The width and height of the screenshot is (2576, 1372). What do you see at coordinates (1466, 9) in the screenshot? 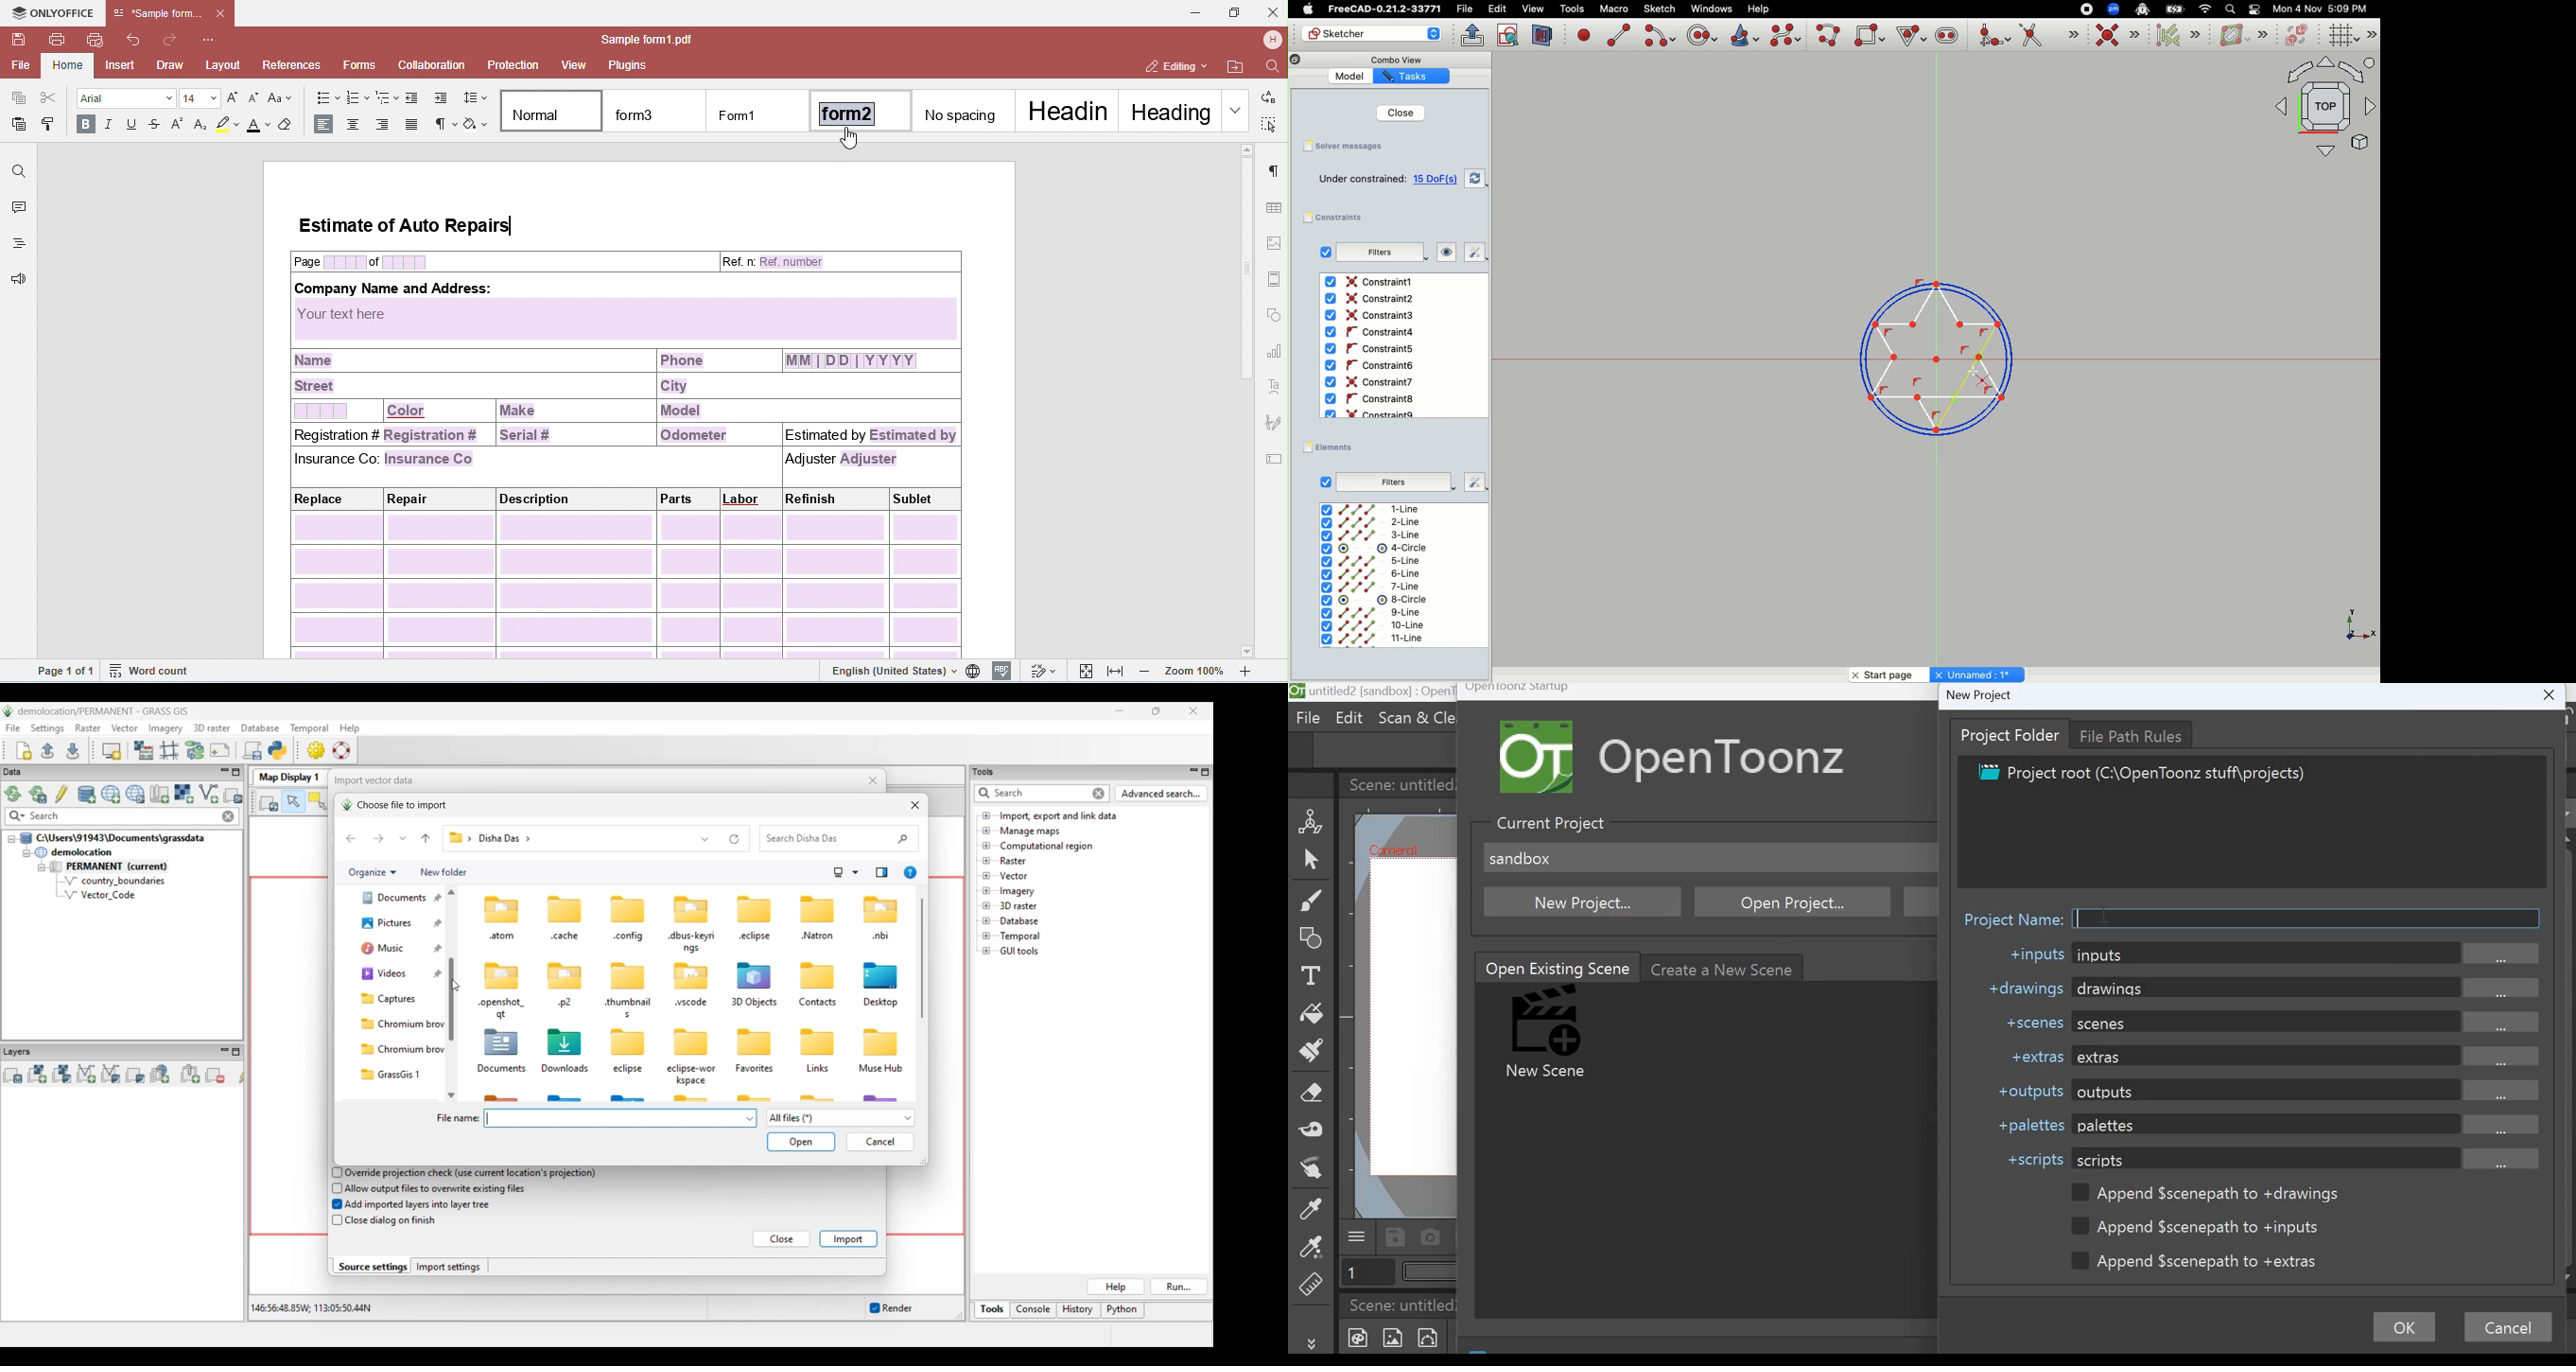
I see `File` at bounding box center [1466, 9].